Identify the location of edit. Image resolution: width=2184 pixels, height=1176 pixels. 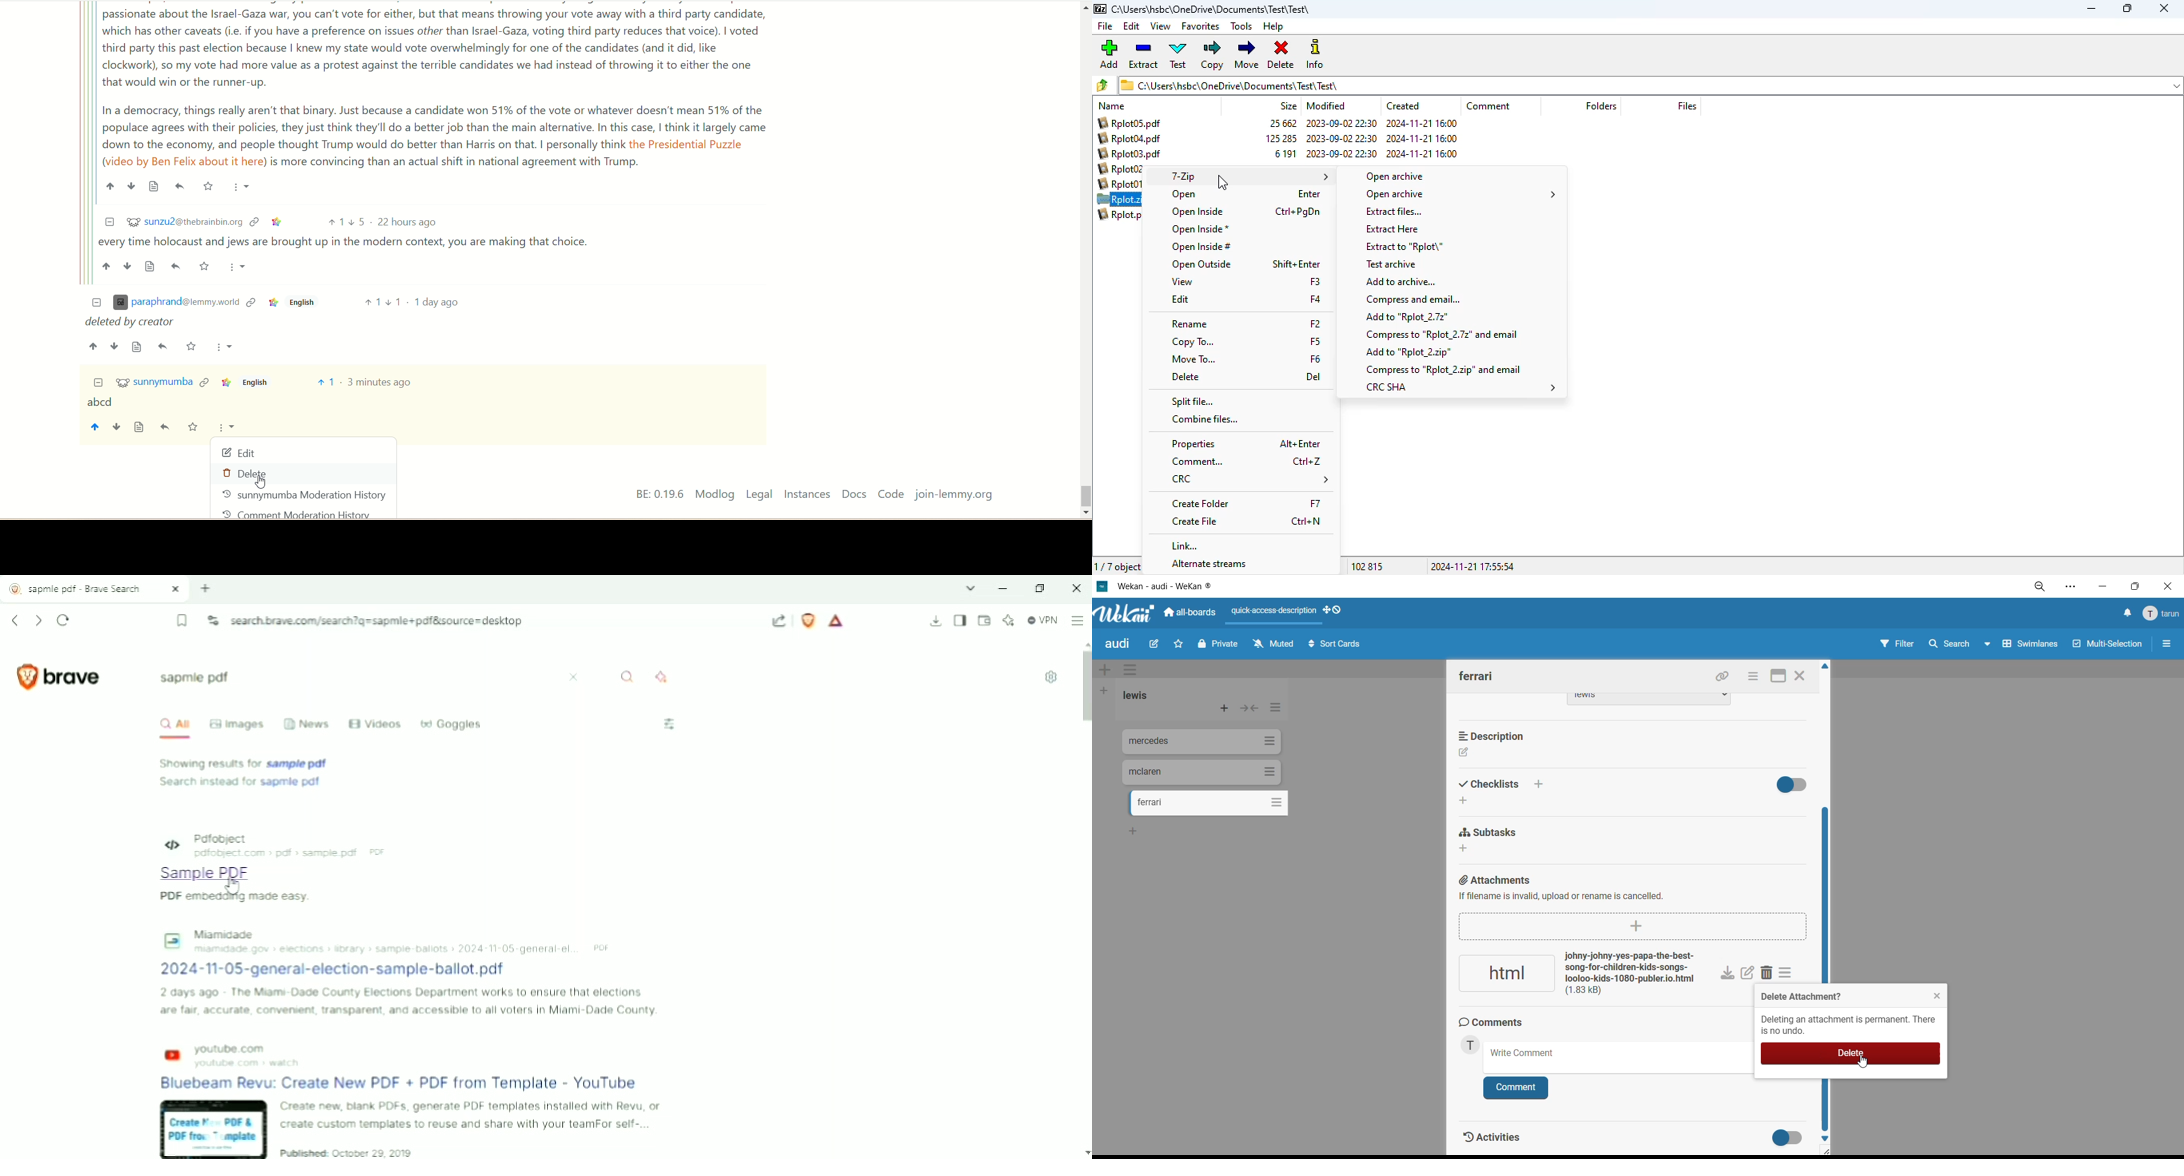
(1748, 974).